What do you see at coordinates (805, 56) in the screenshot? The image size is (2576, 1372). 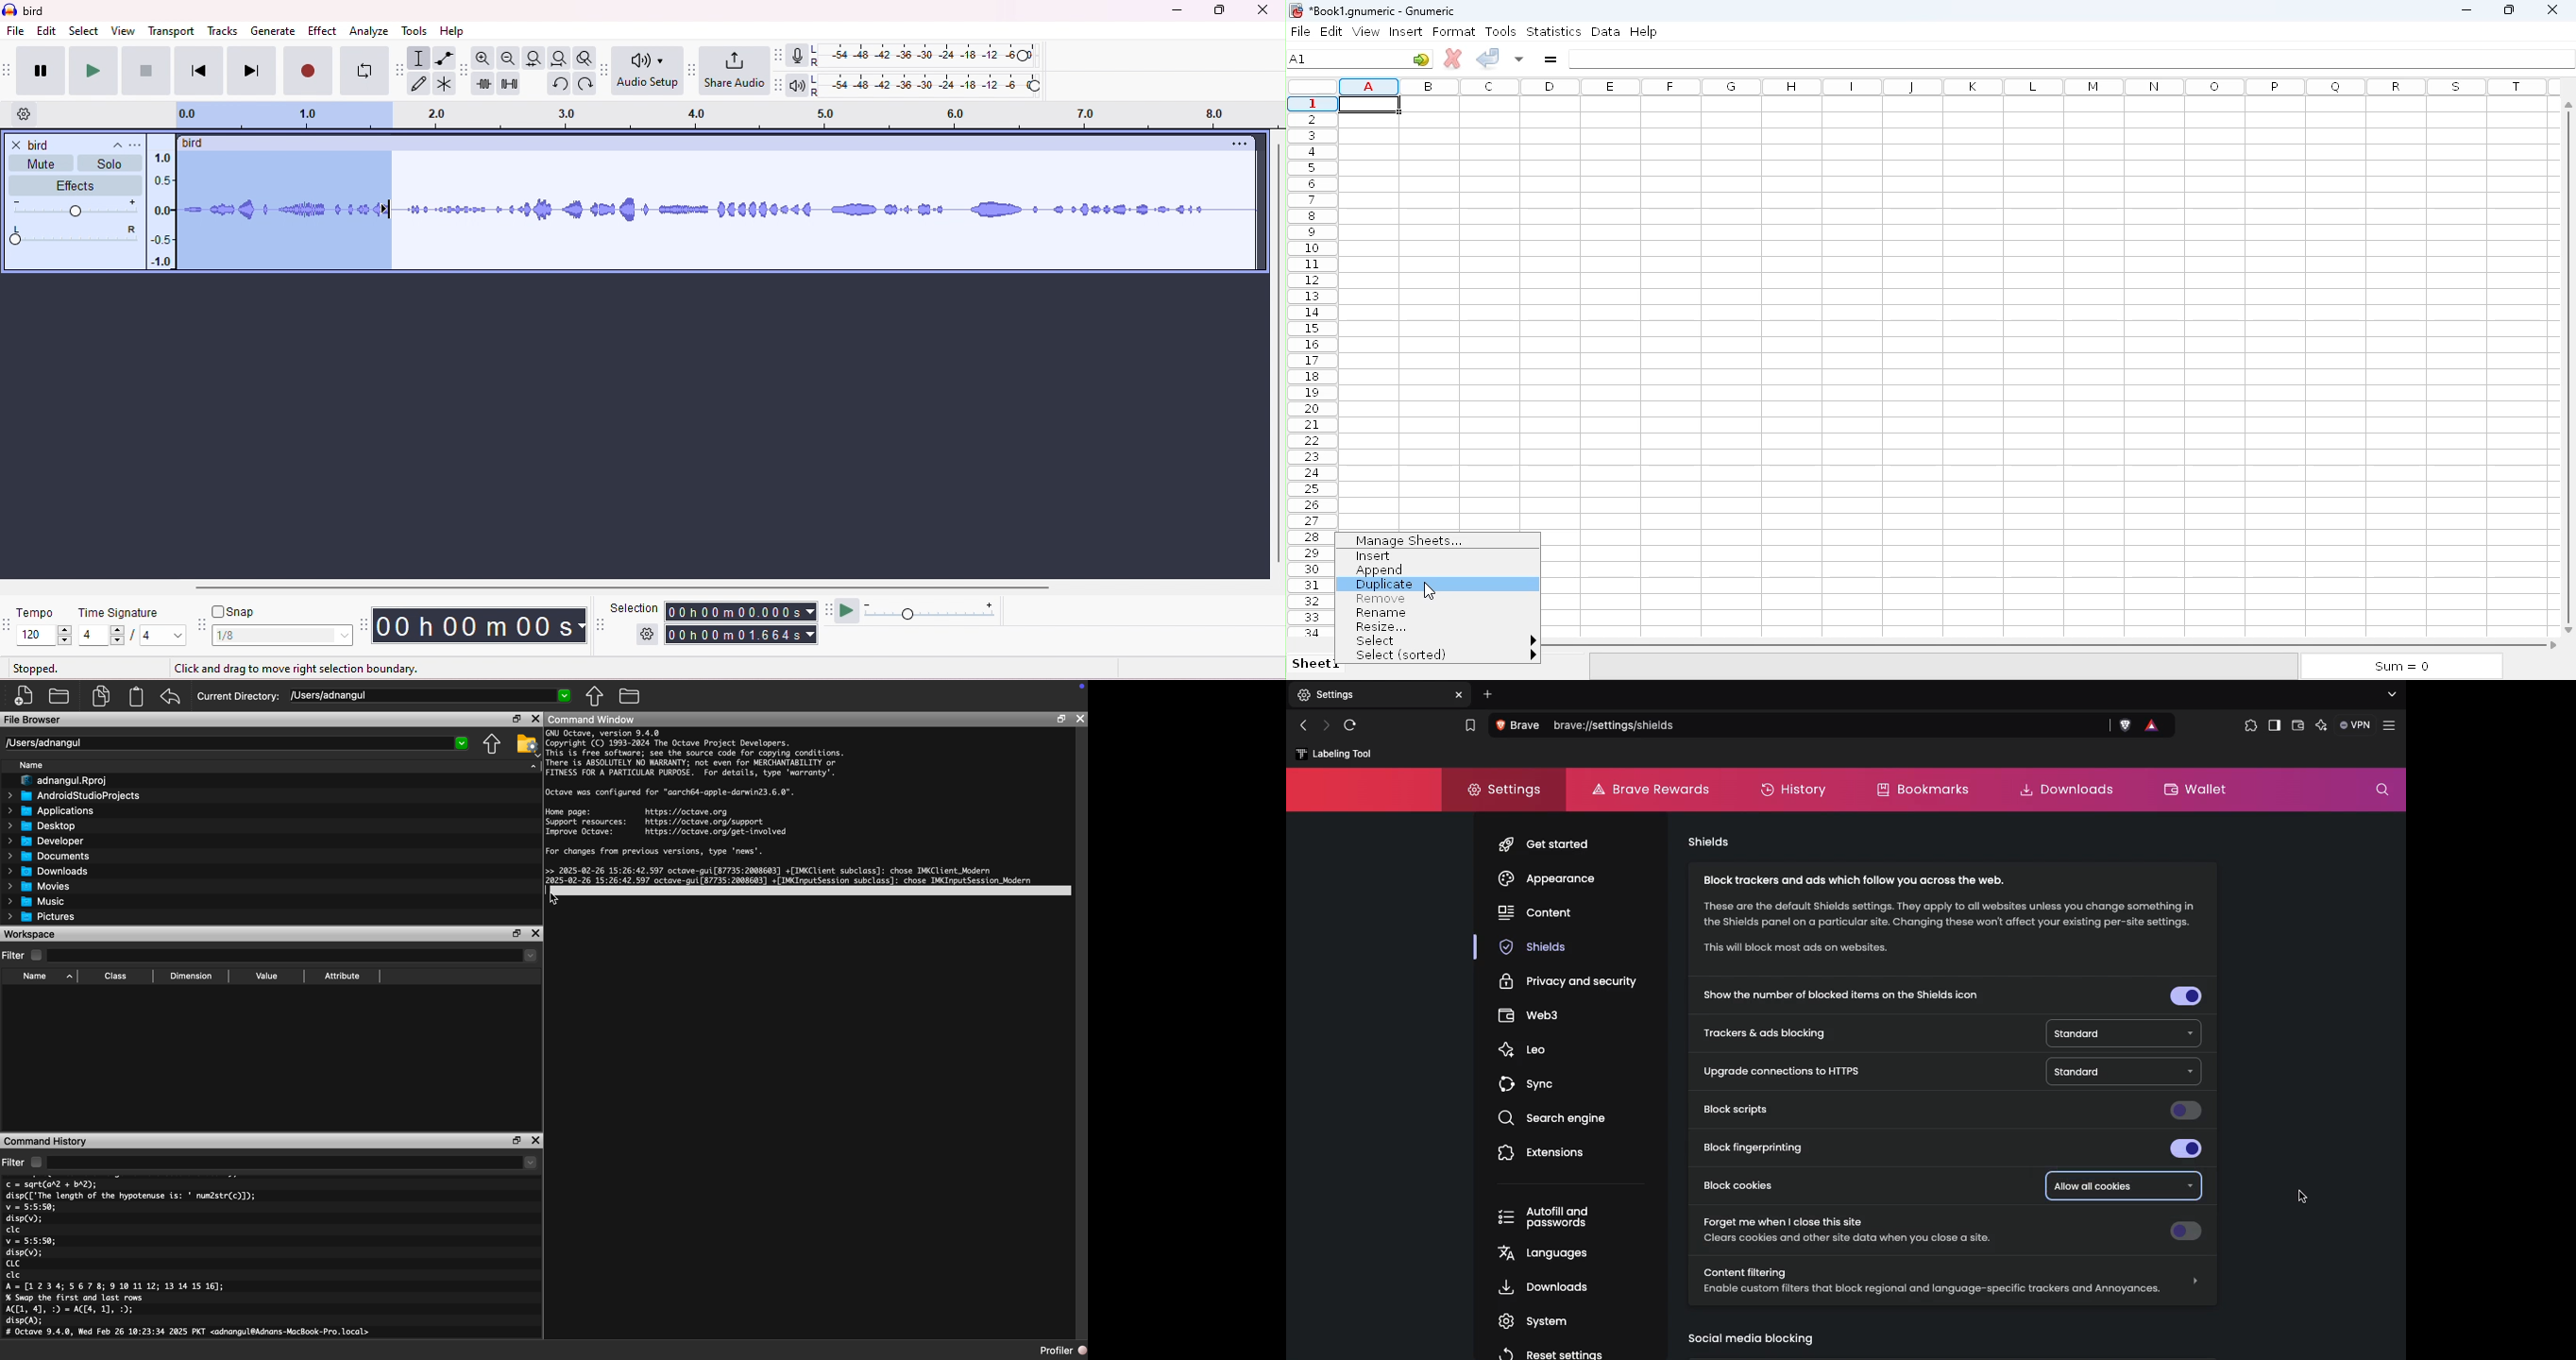 I see `record meter` at bounding box center [805, 56].